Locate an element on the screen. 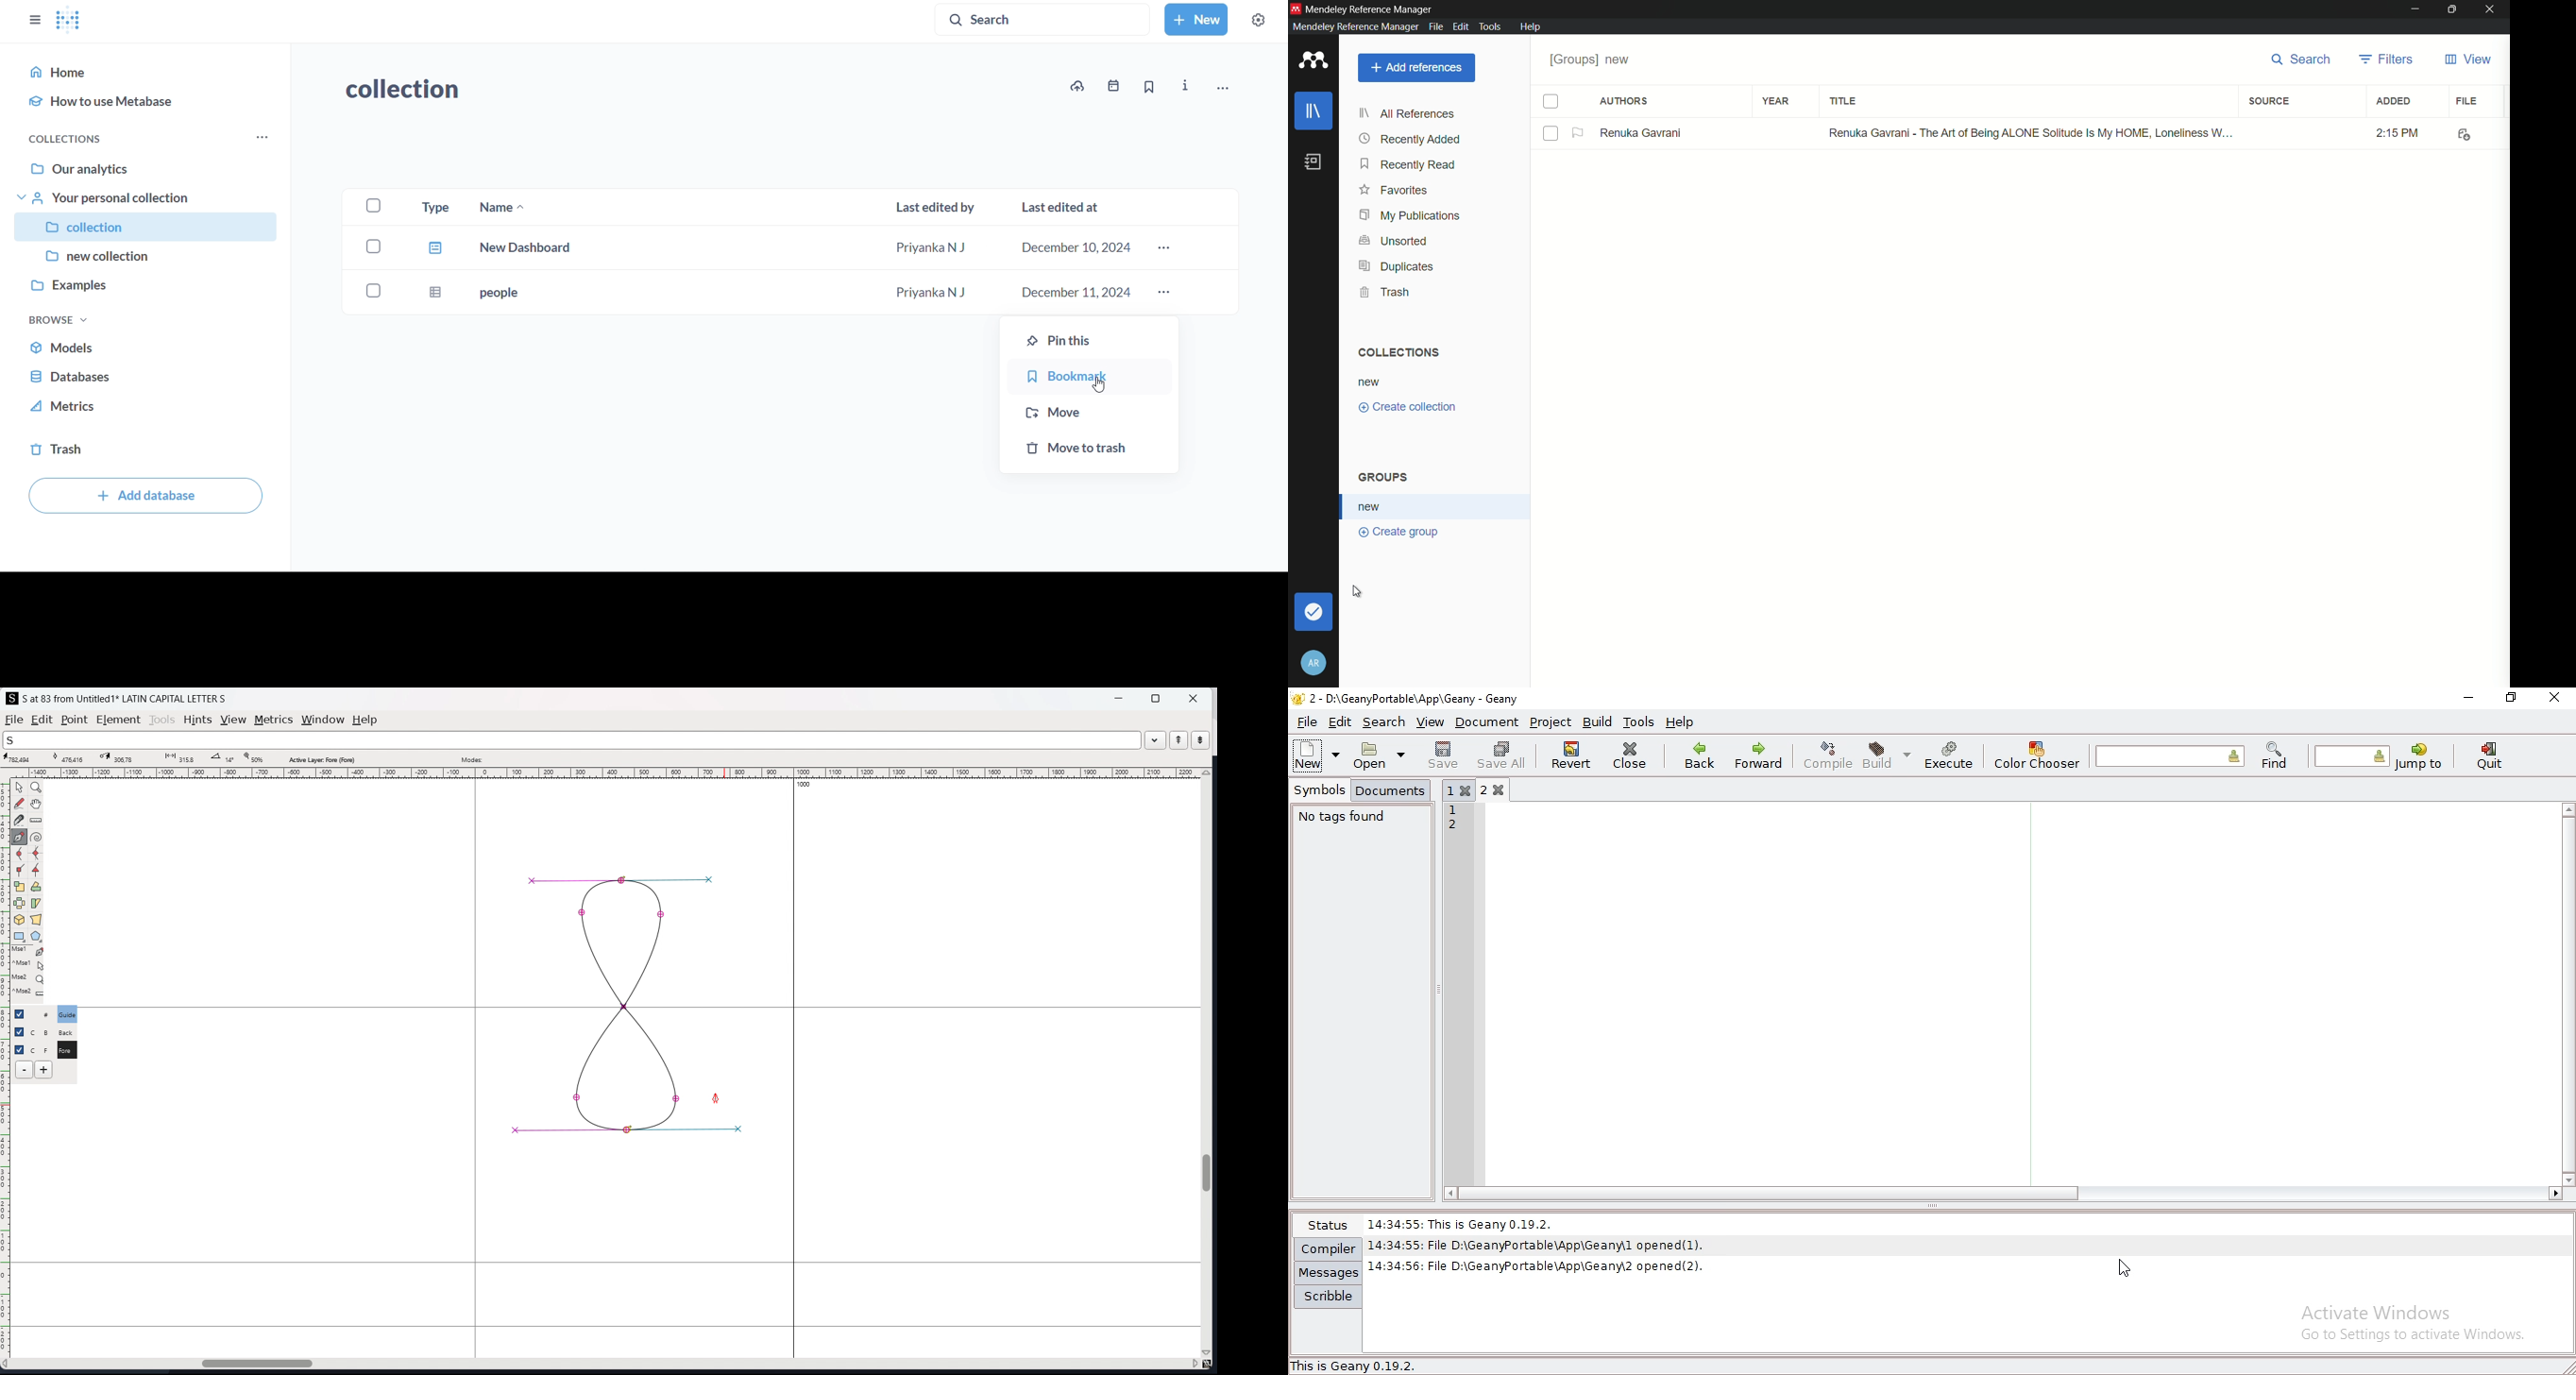  rotate selection is located at coordinates (36, 887).